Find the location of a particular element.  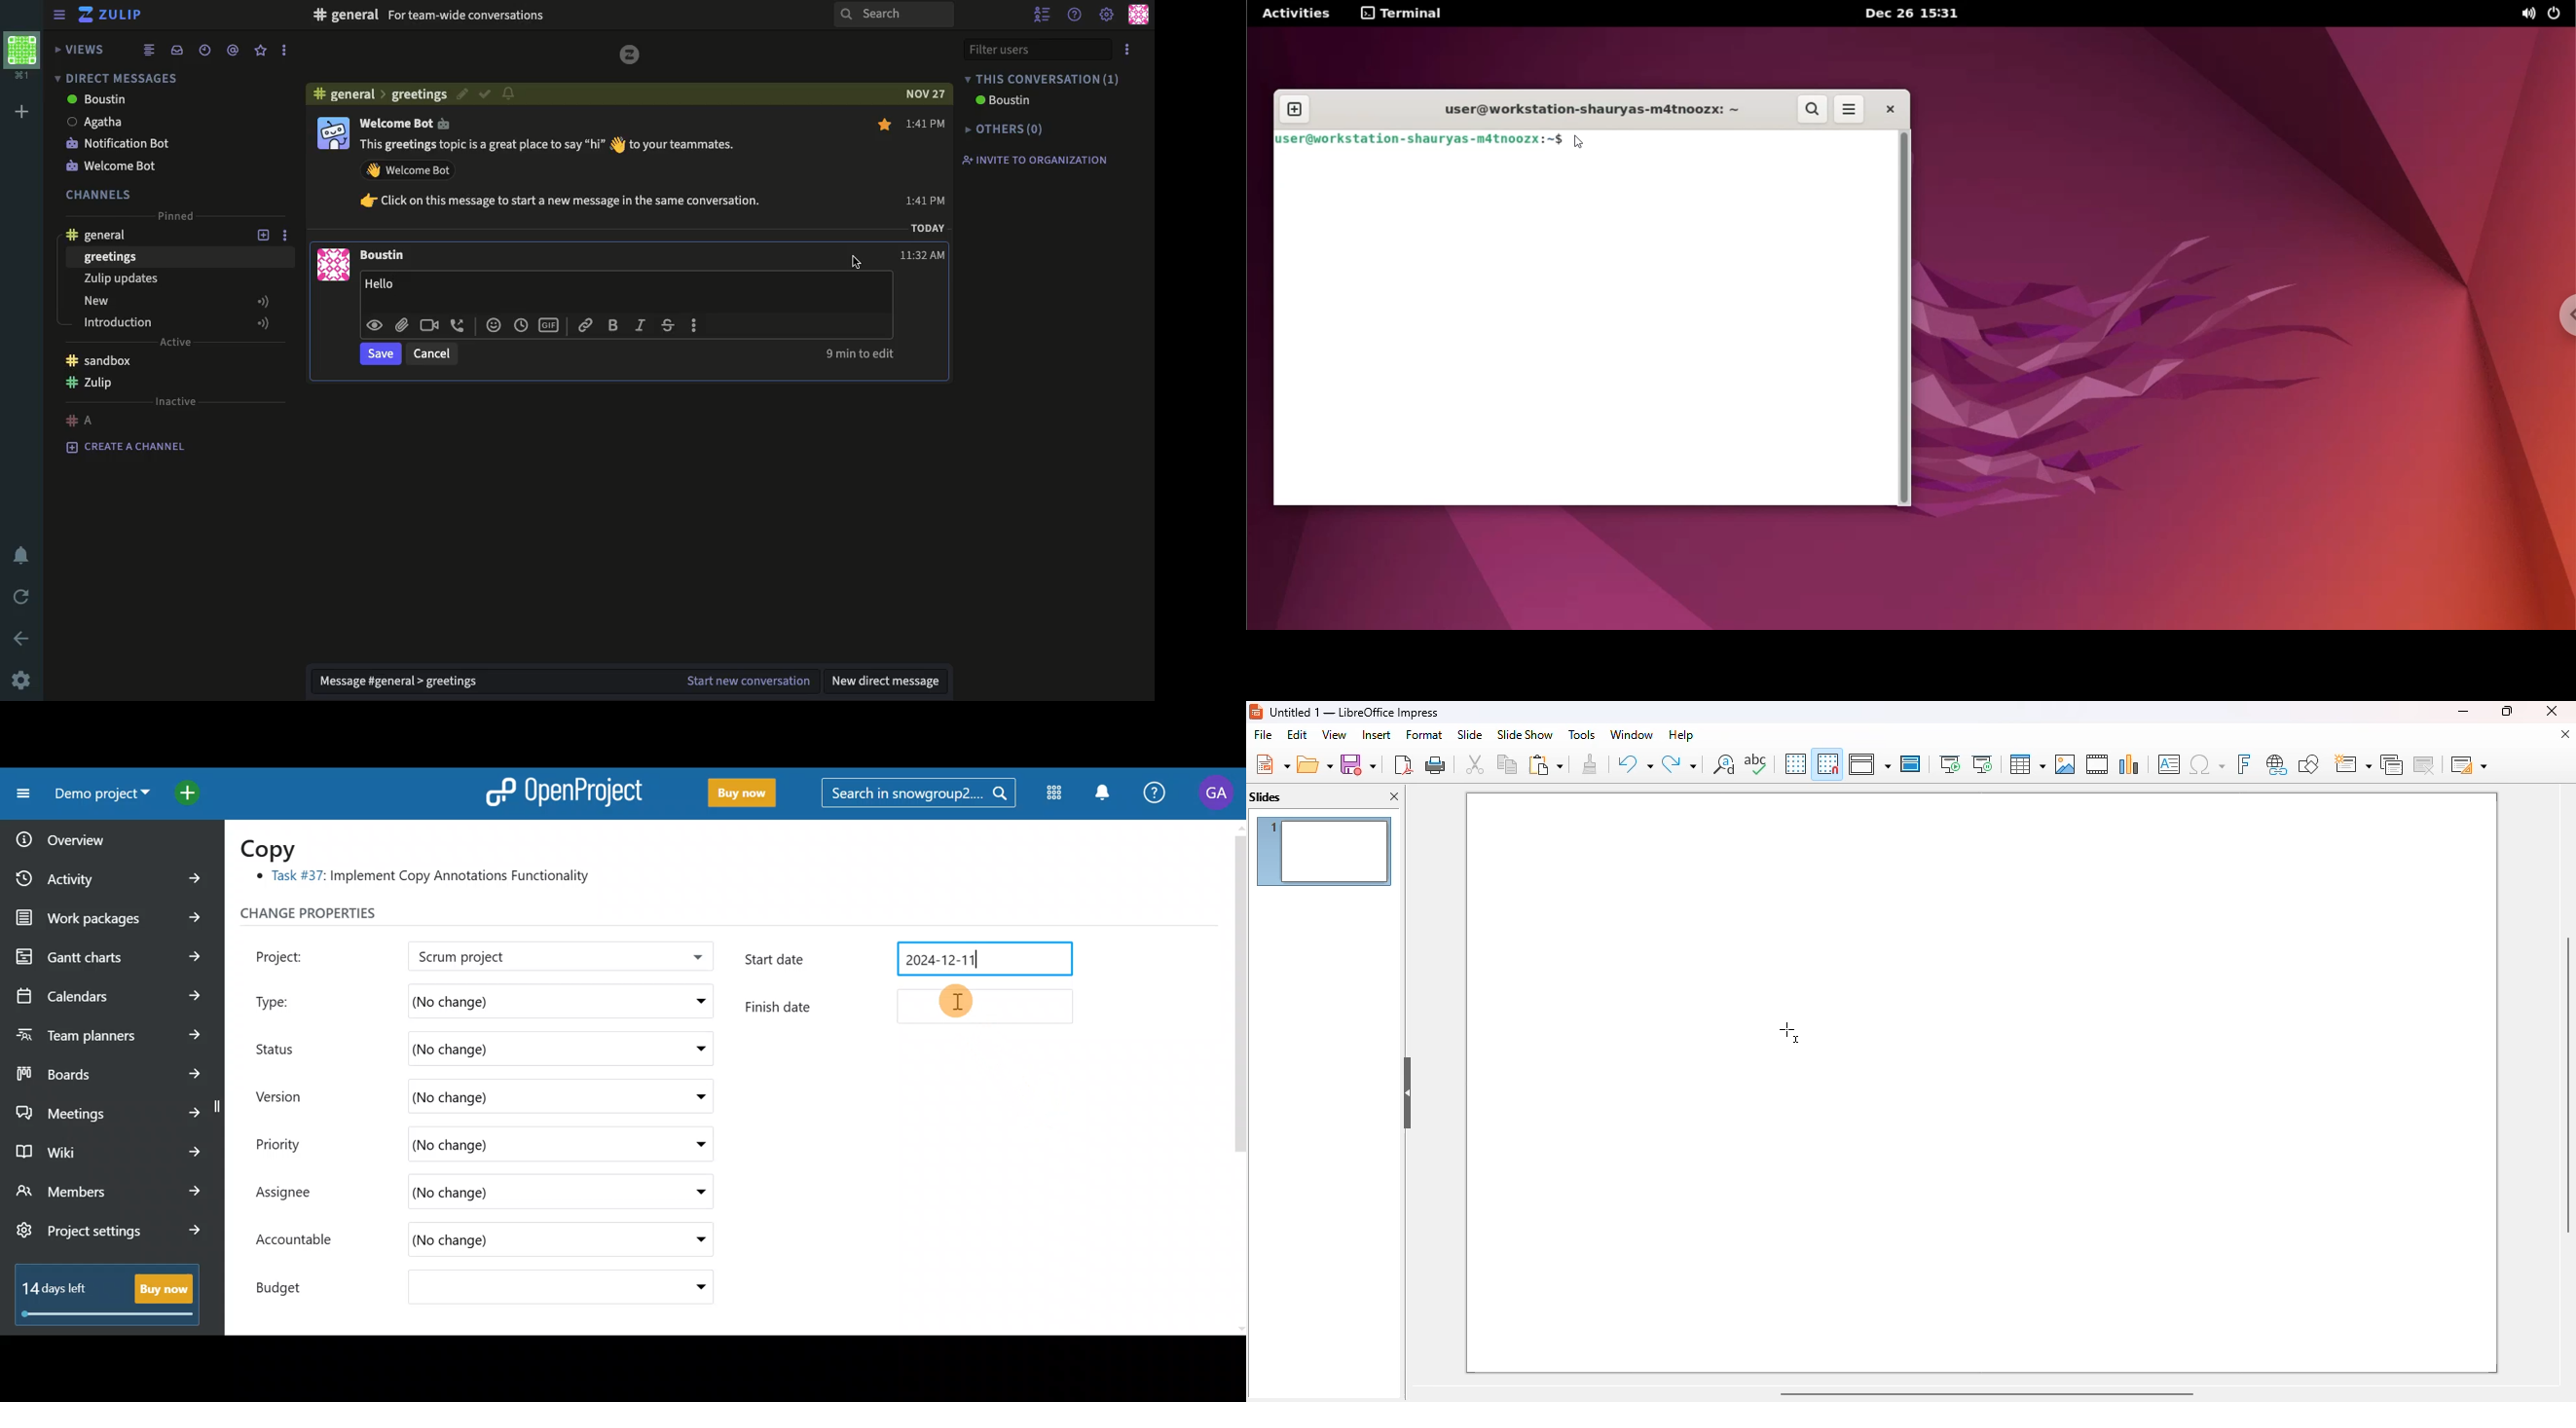

Dec 26 15:31 is located at coordinates (1911, 14).